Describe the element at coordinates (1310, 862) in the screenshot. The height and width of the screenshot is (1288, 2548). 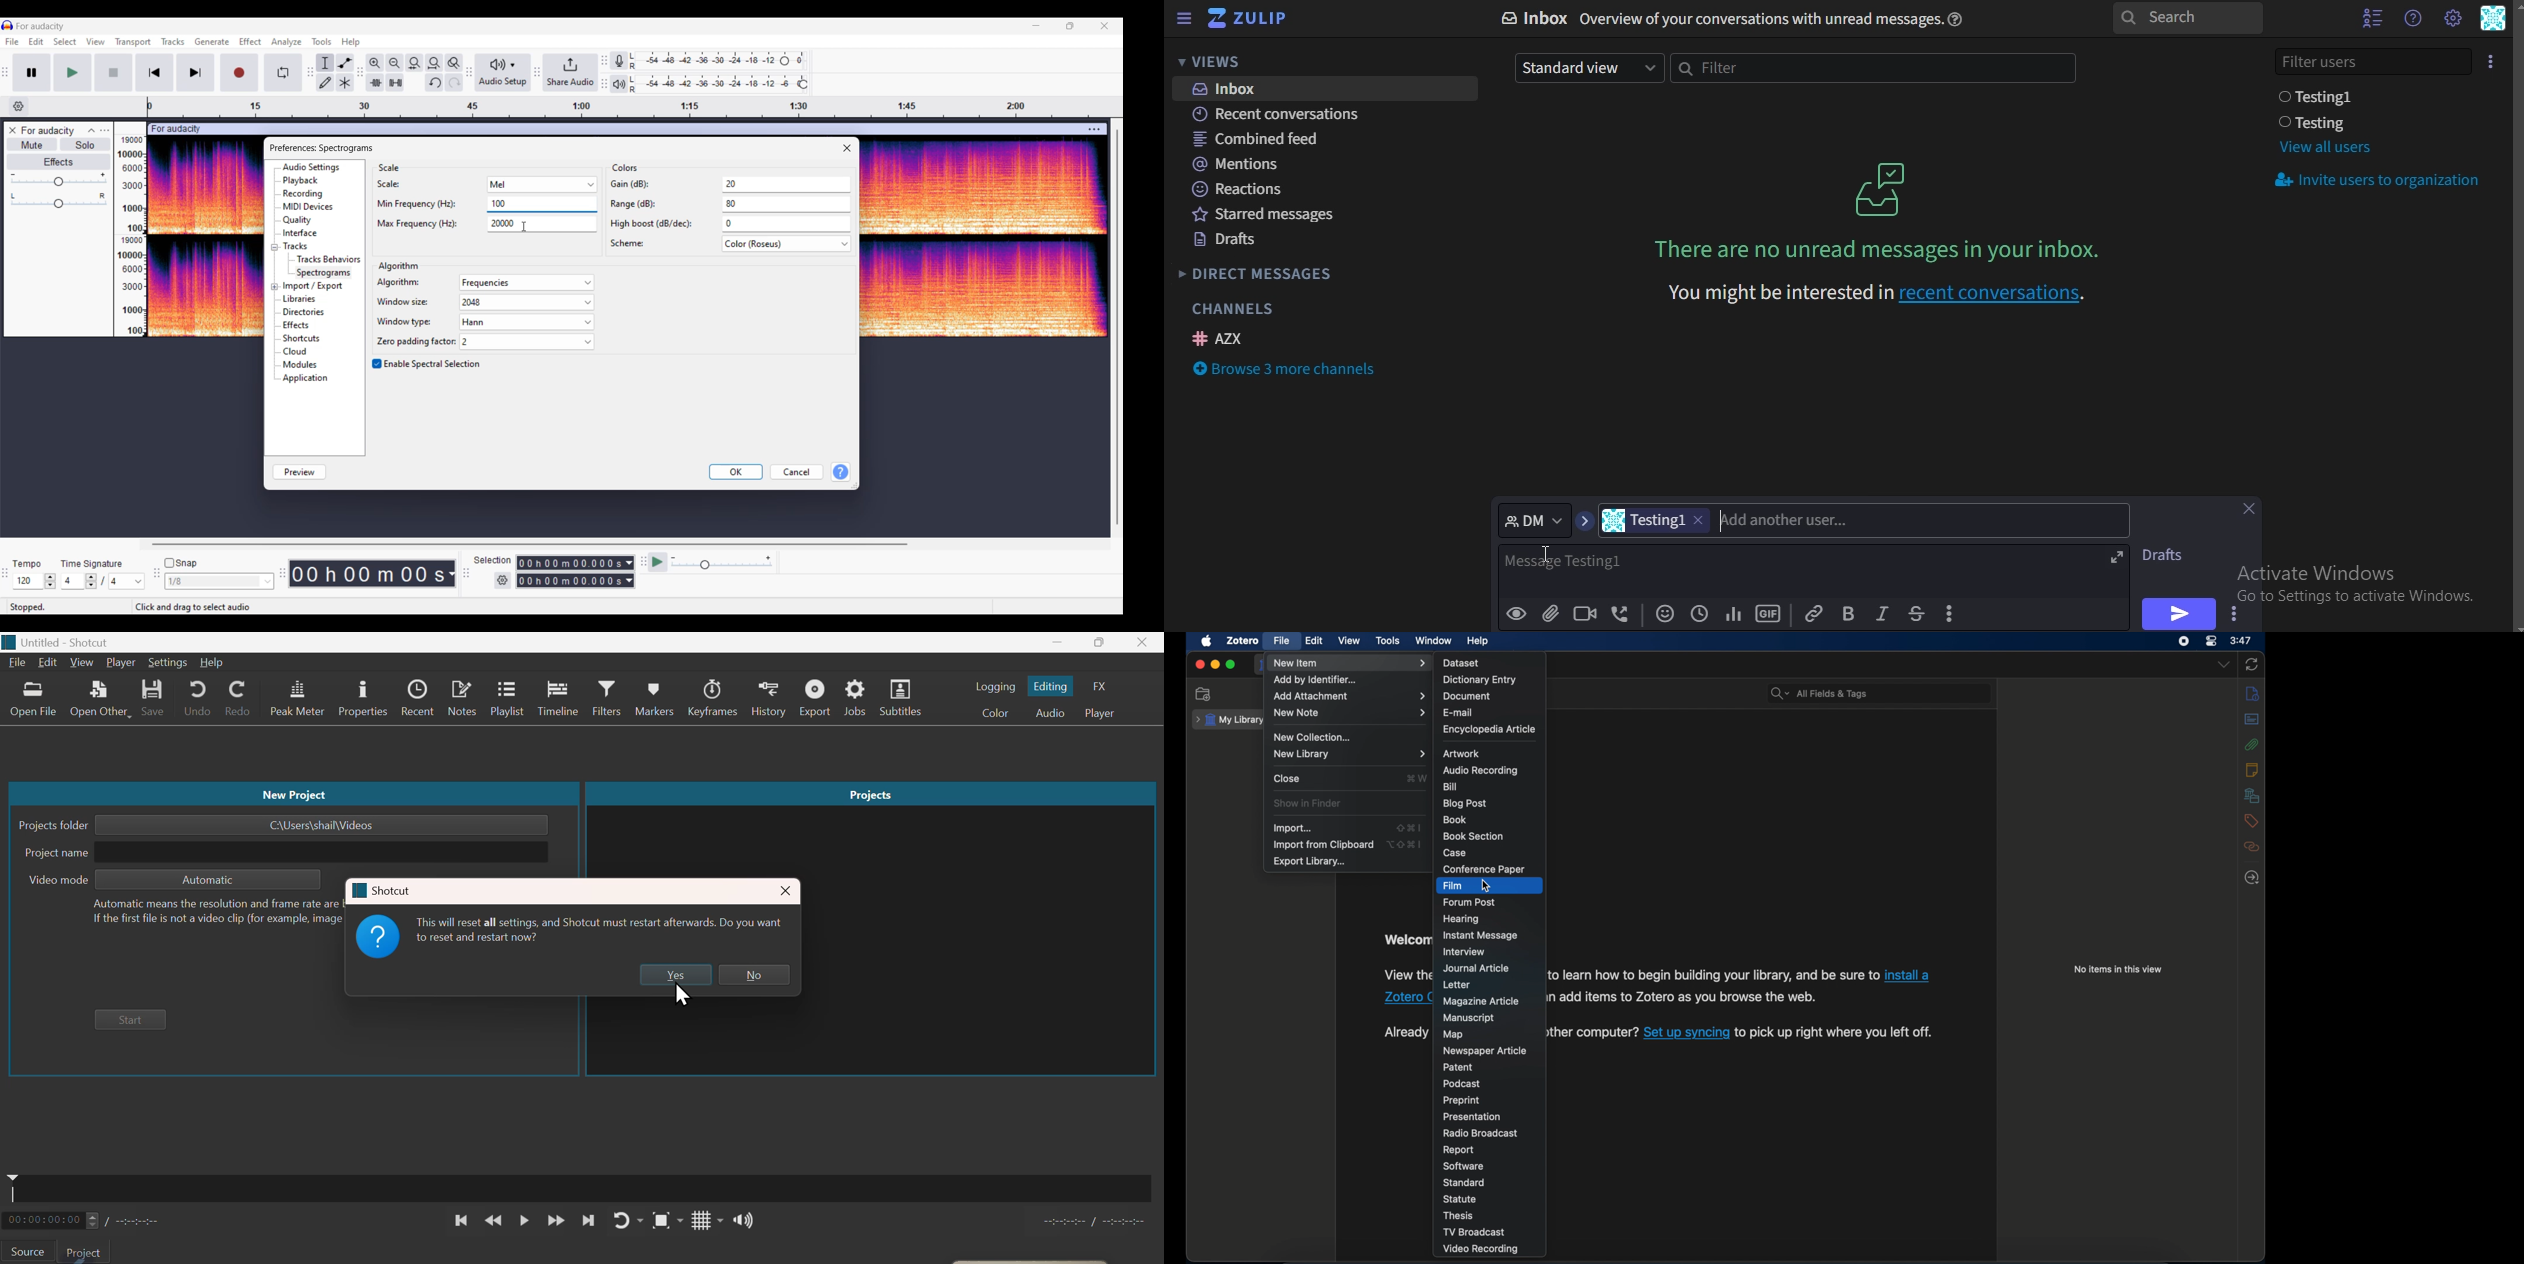
I see `export library` at that location.